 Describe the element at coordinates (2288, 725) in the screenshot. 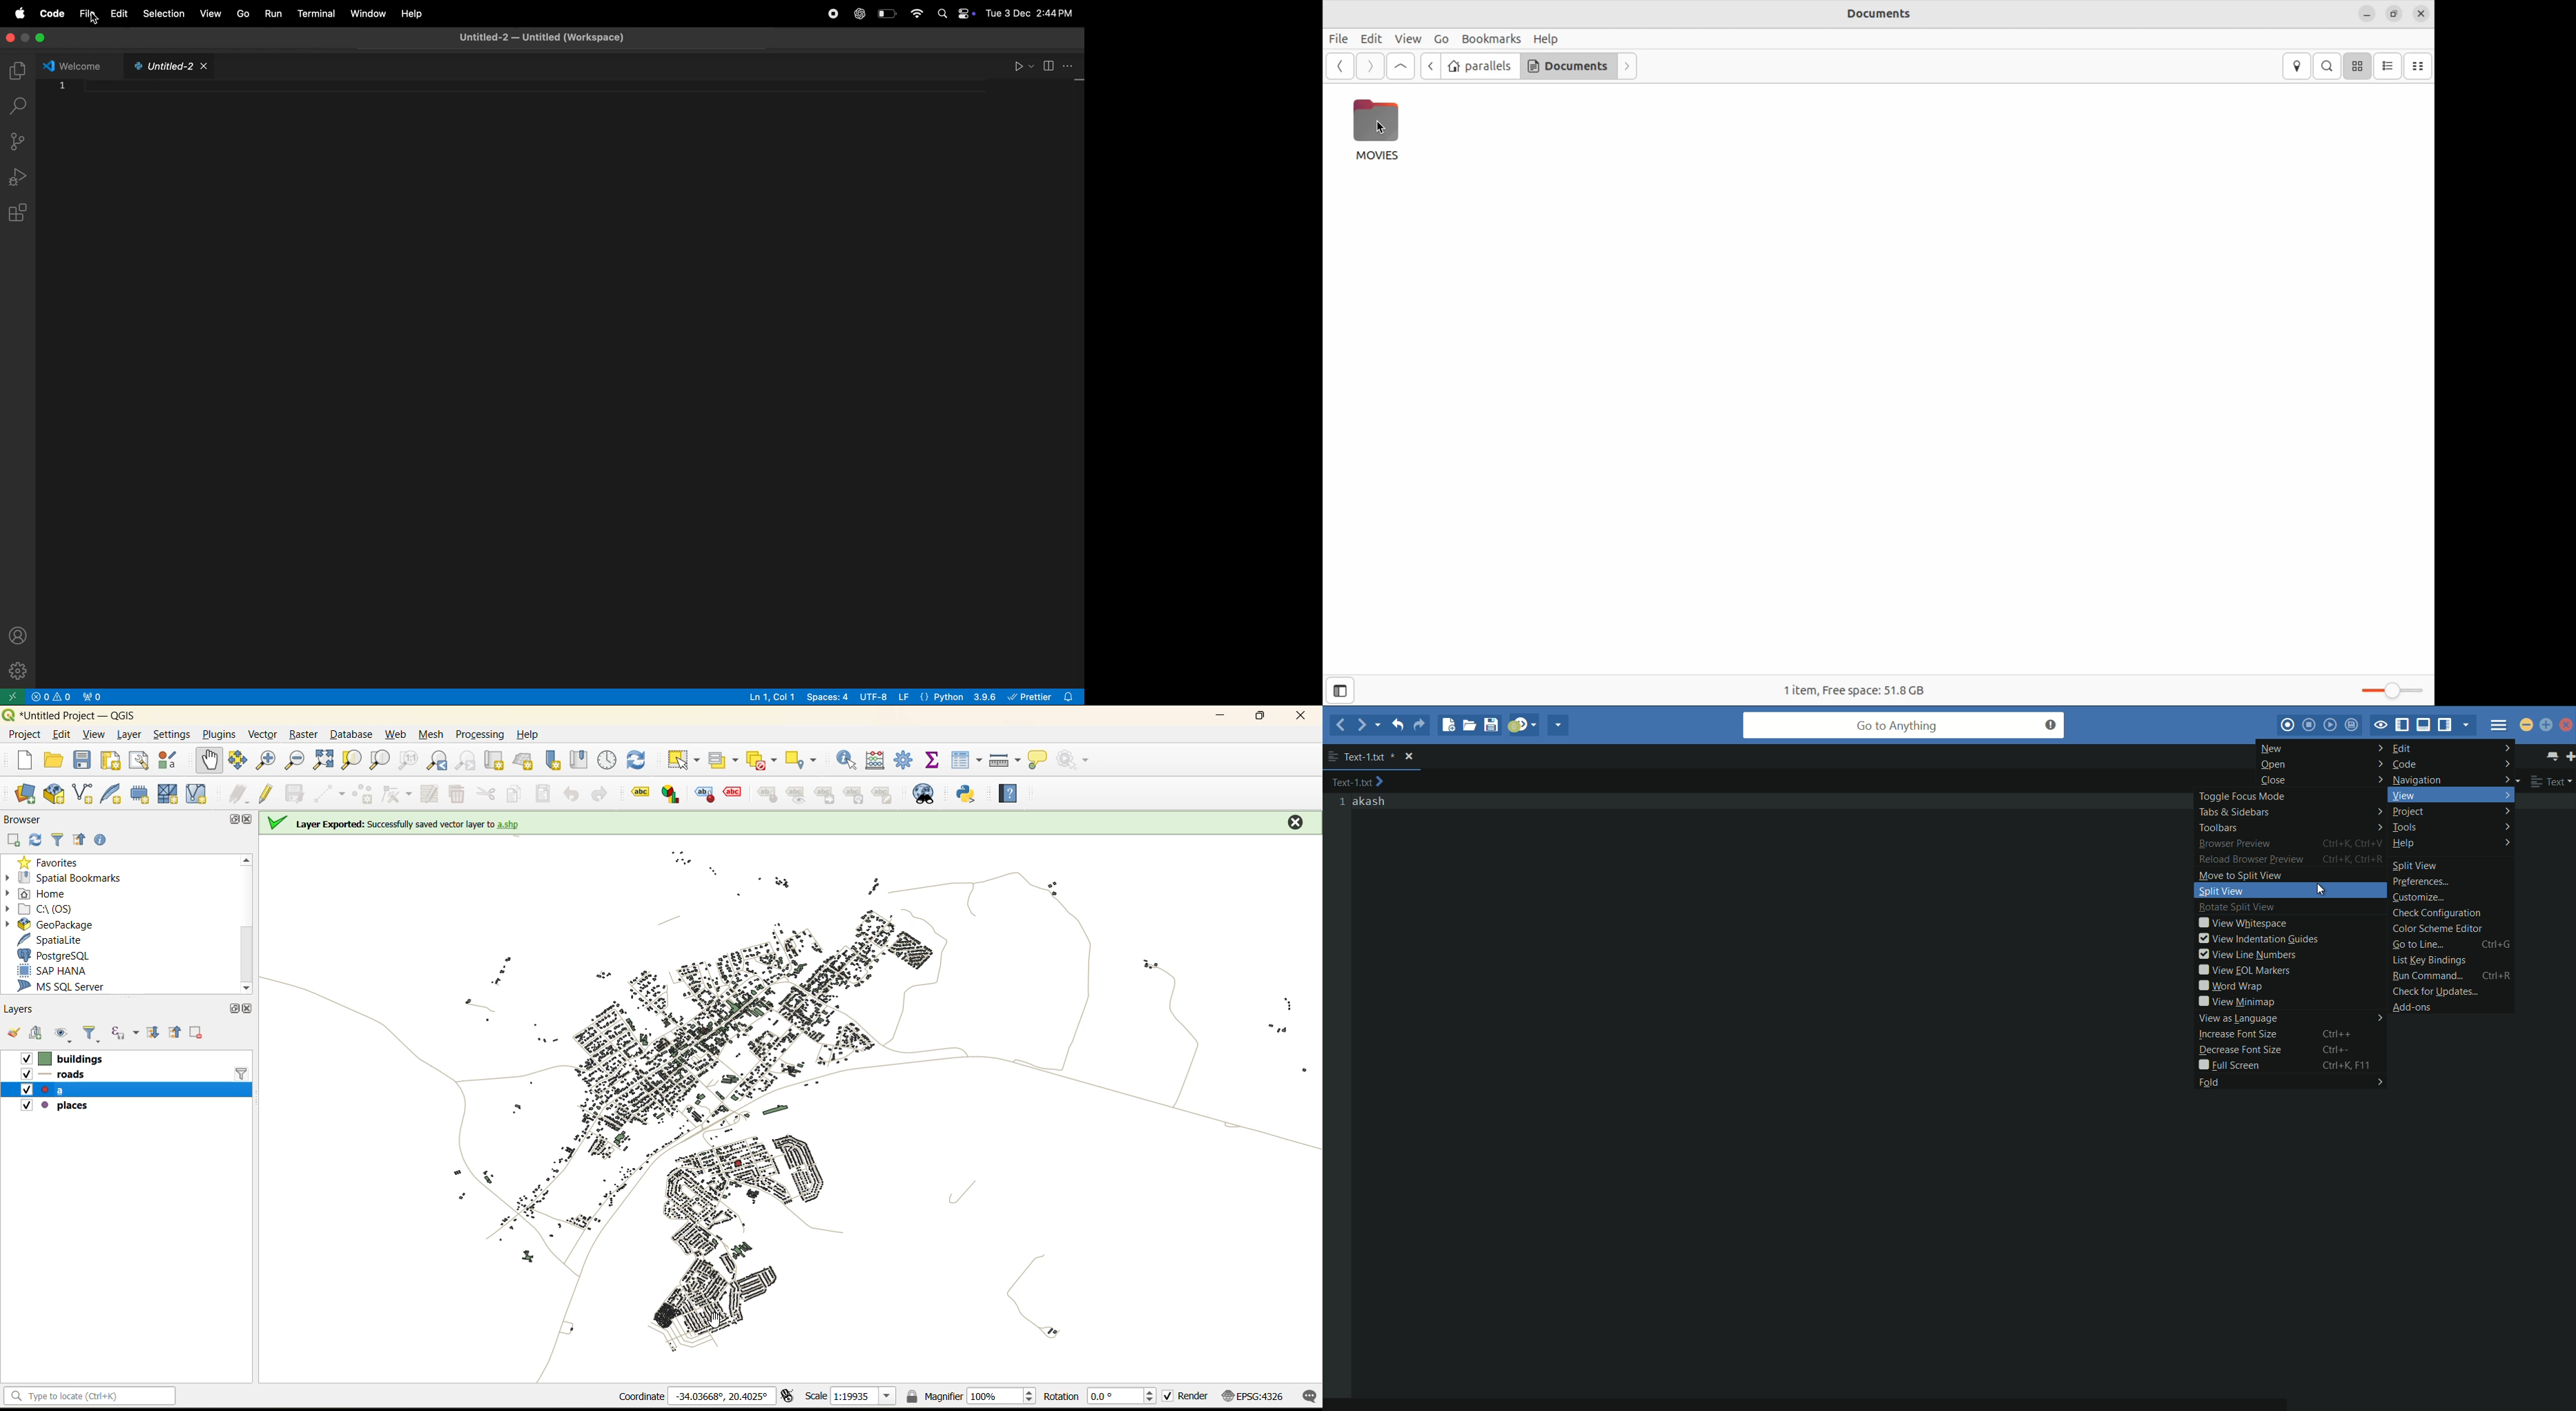

I see `record macro` at that location.